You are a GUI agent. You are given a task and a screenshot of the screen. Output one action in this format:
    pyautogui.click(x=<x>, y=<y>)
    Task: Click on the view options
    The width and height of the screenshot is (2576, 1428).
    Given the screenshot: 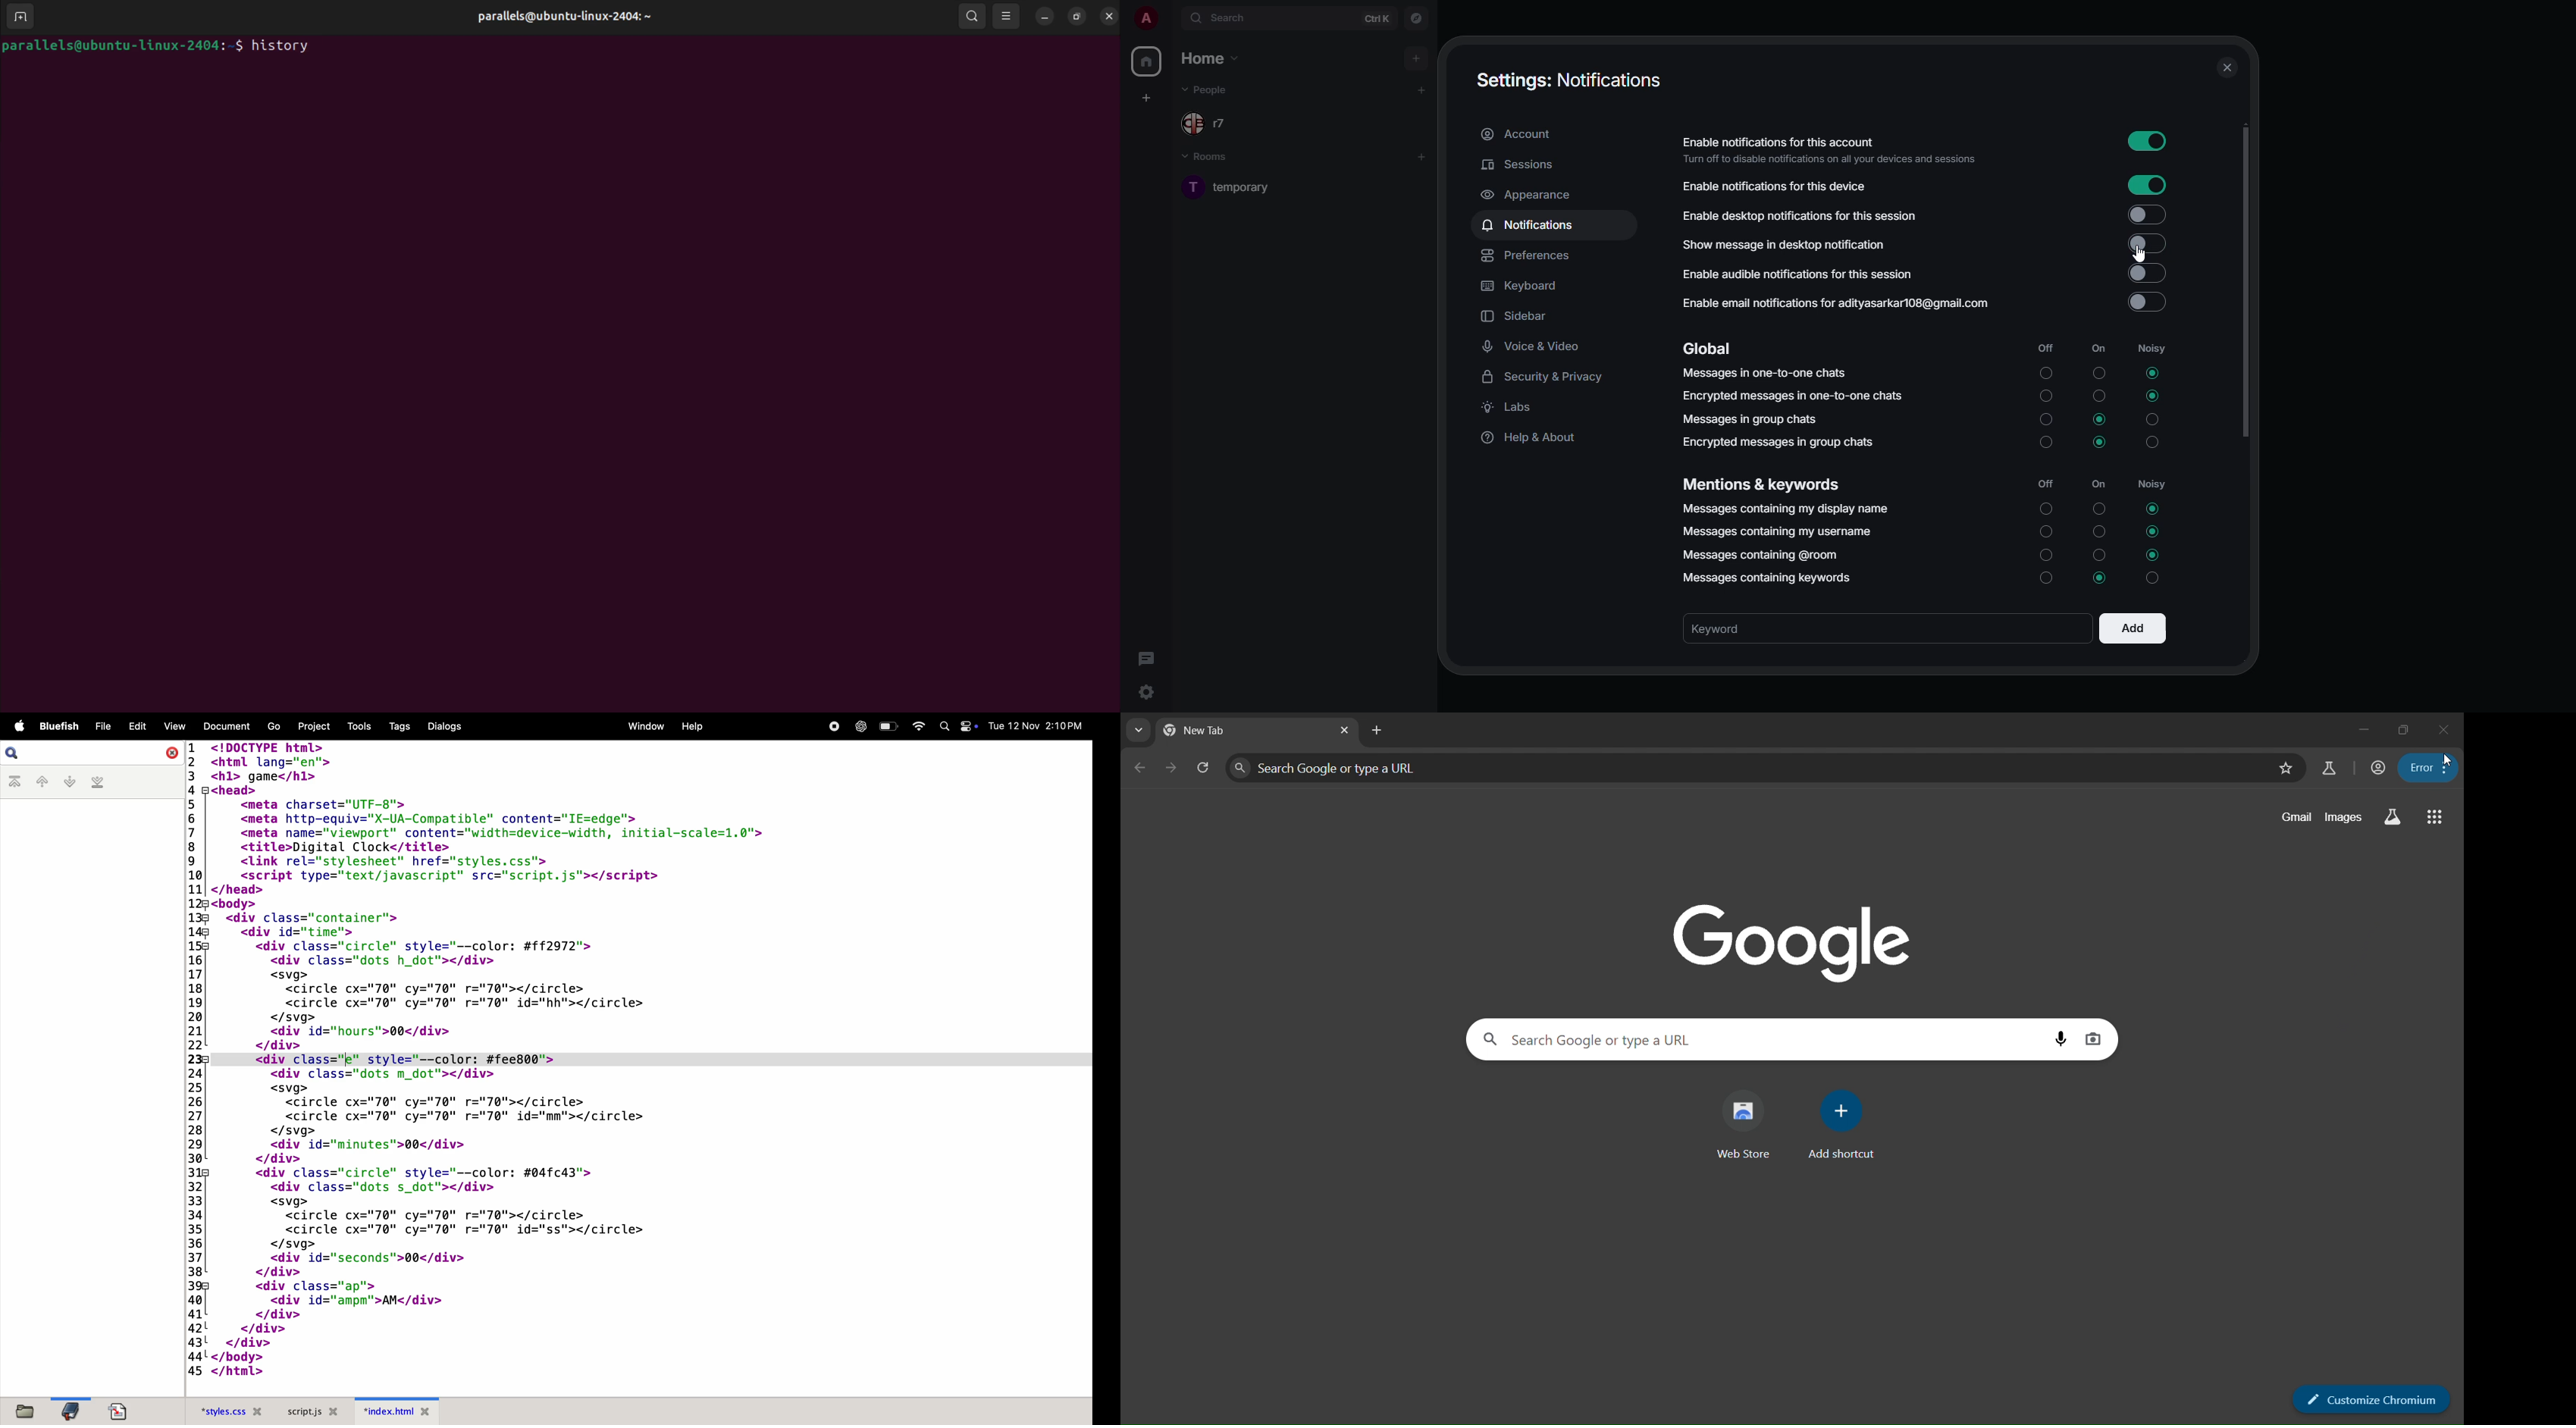 What is the action you would take?
    pyautogui.click(x=1008, y=15)
    